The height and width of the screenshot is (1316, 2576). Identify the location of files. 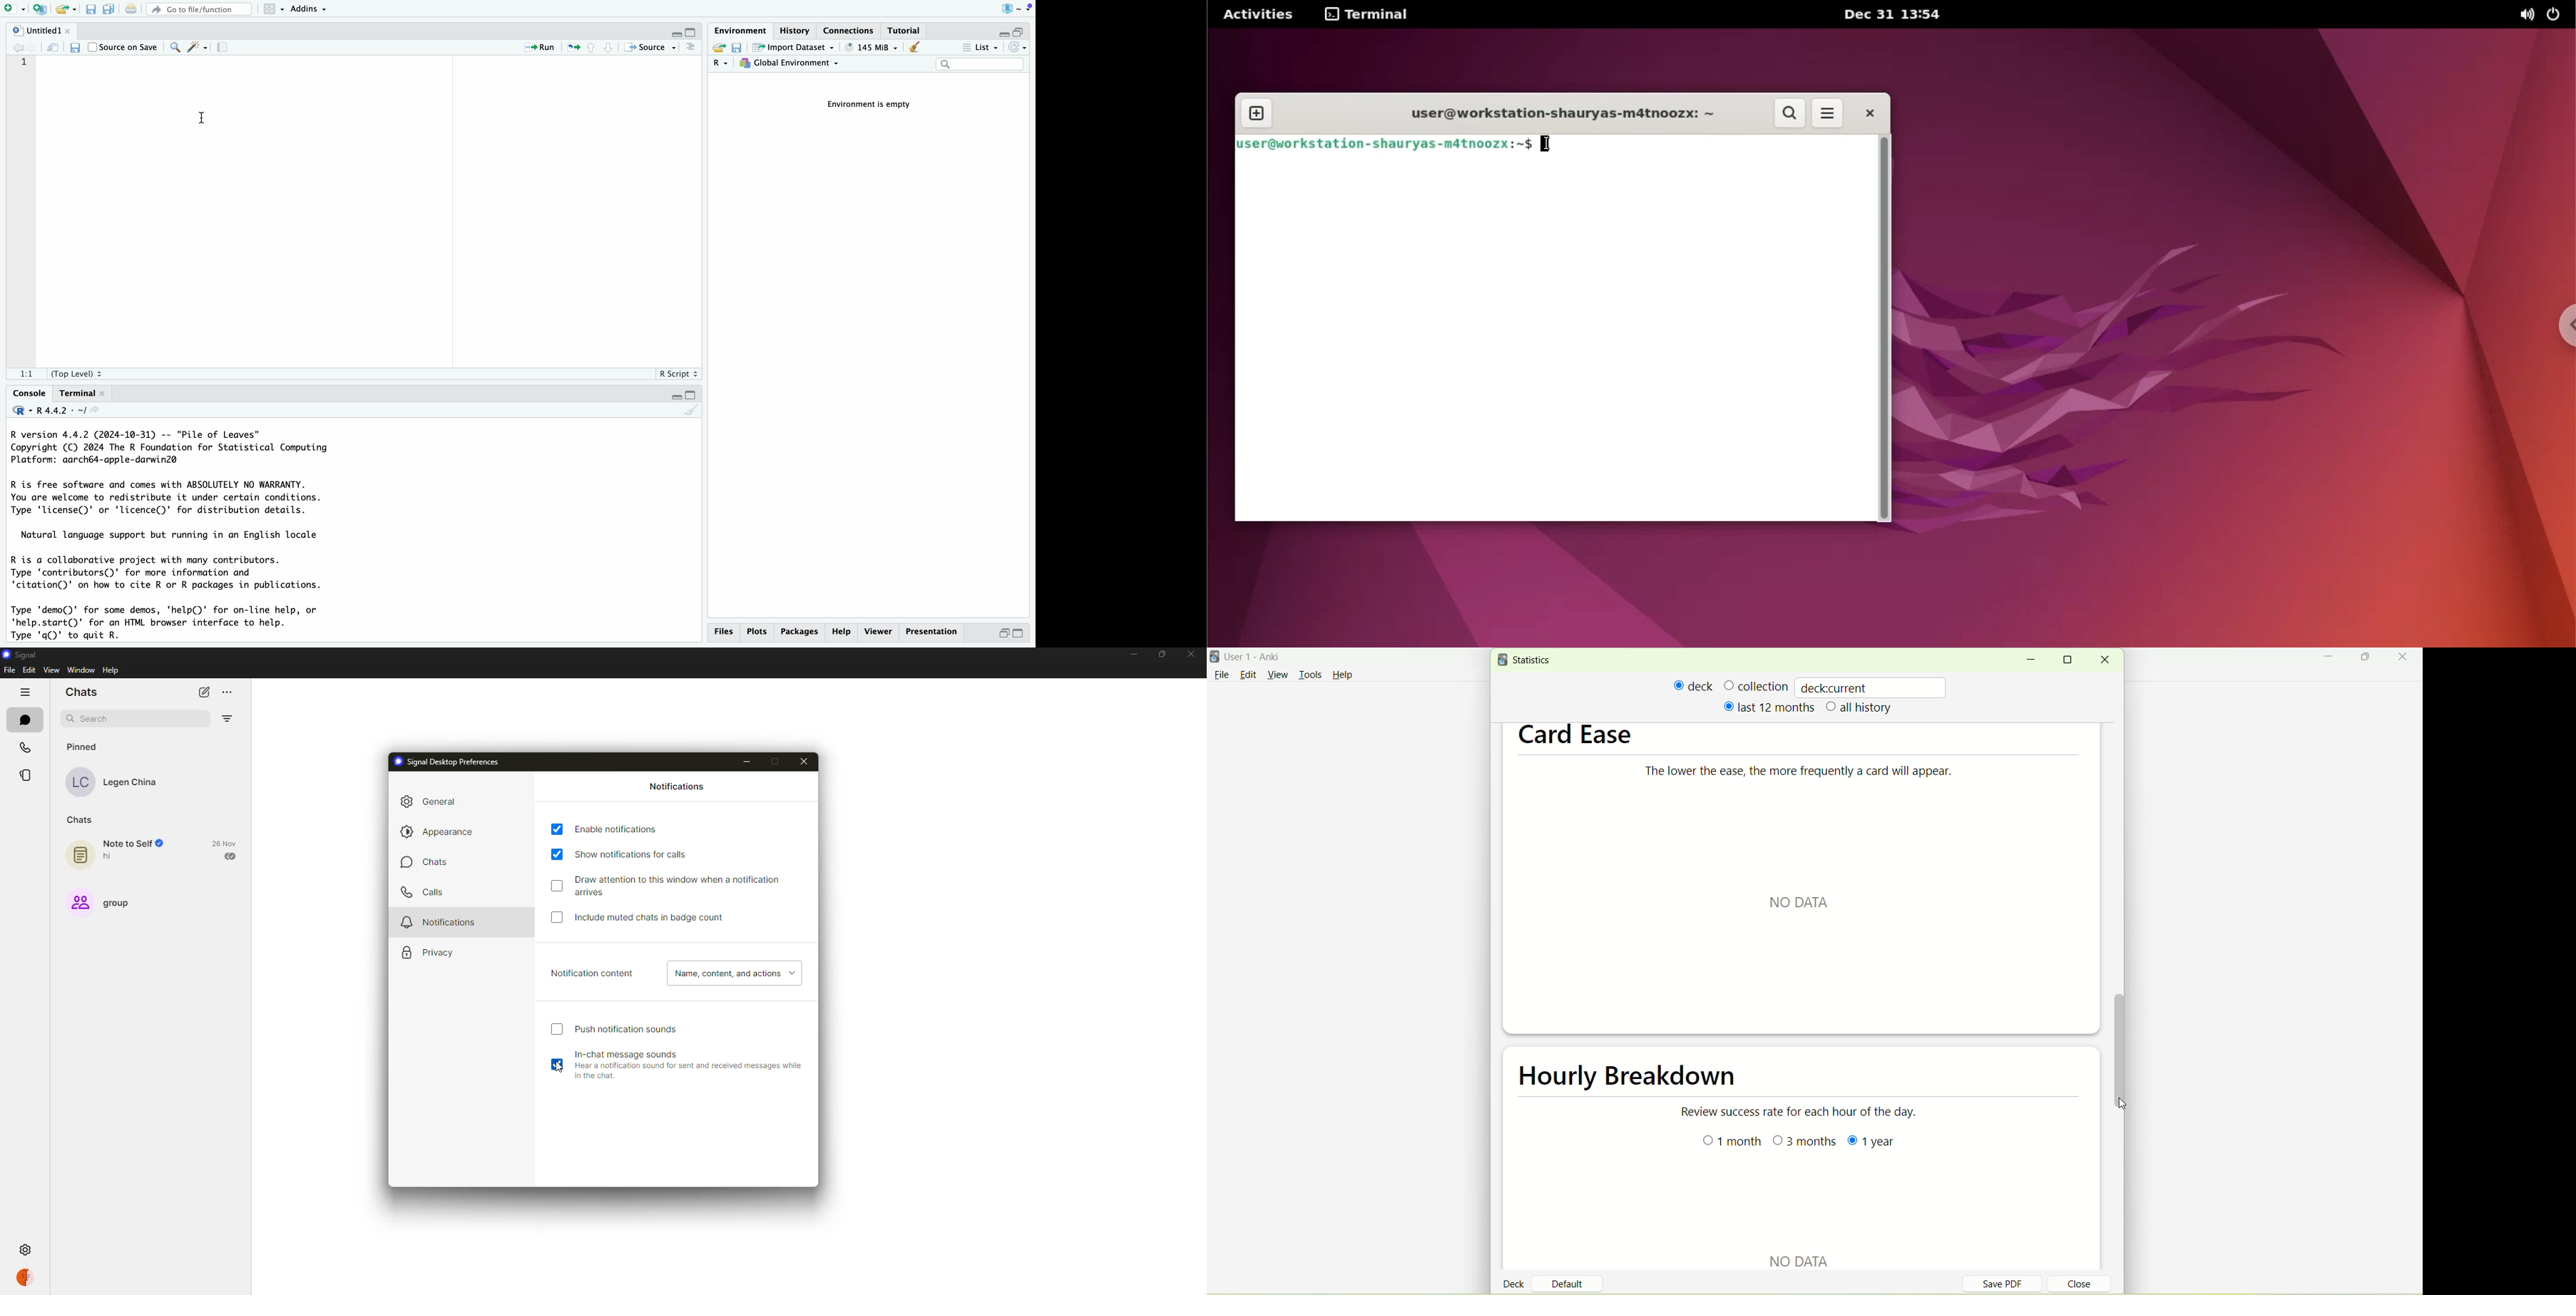
(726, 632).